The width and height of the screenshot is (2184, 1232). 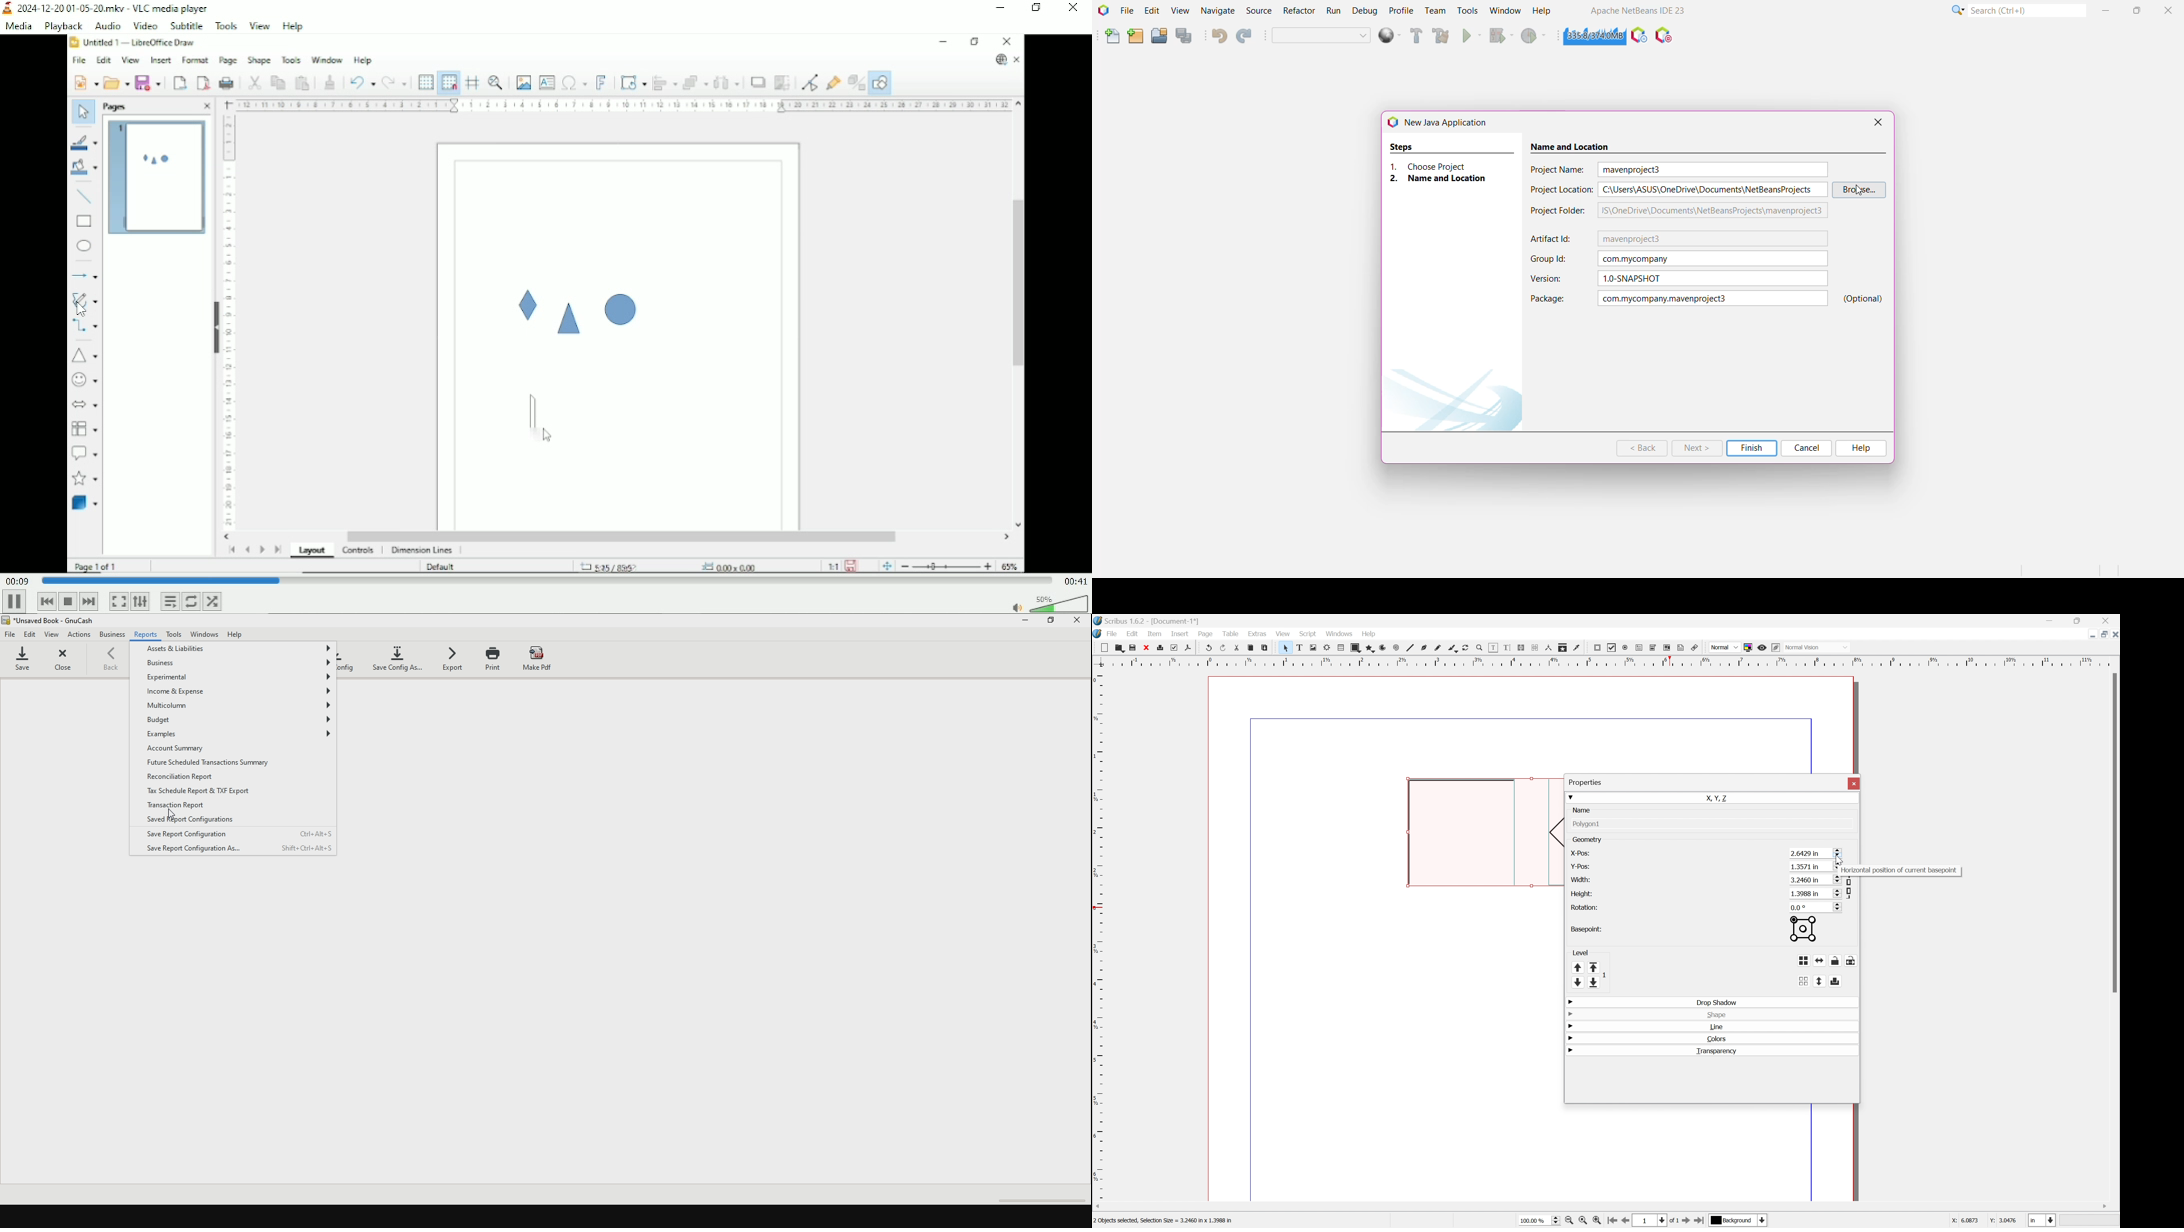 What do you see at coordinates (1445, 122) in the screenshot?
I see `New Java Application` at bounding box center [1445, 122].